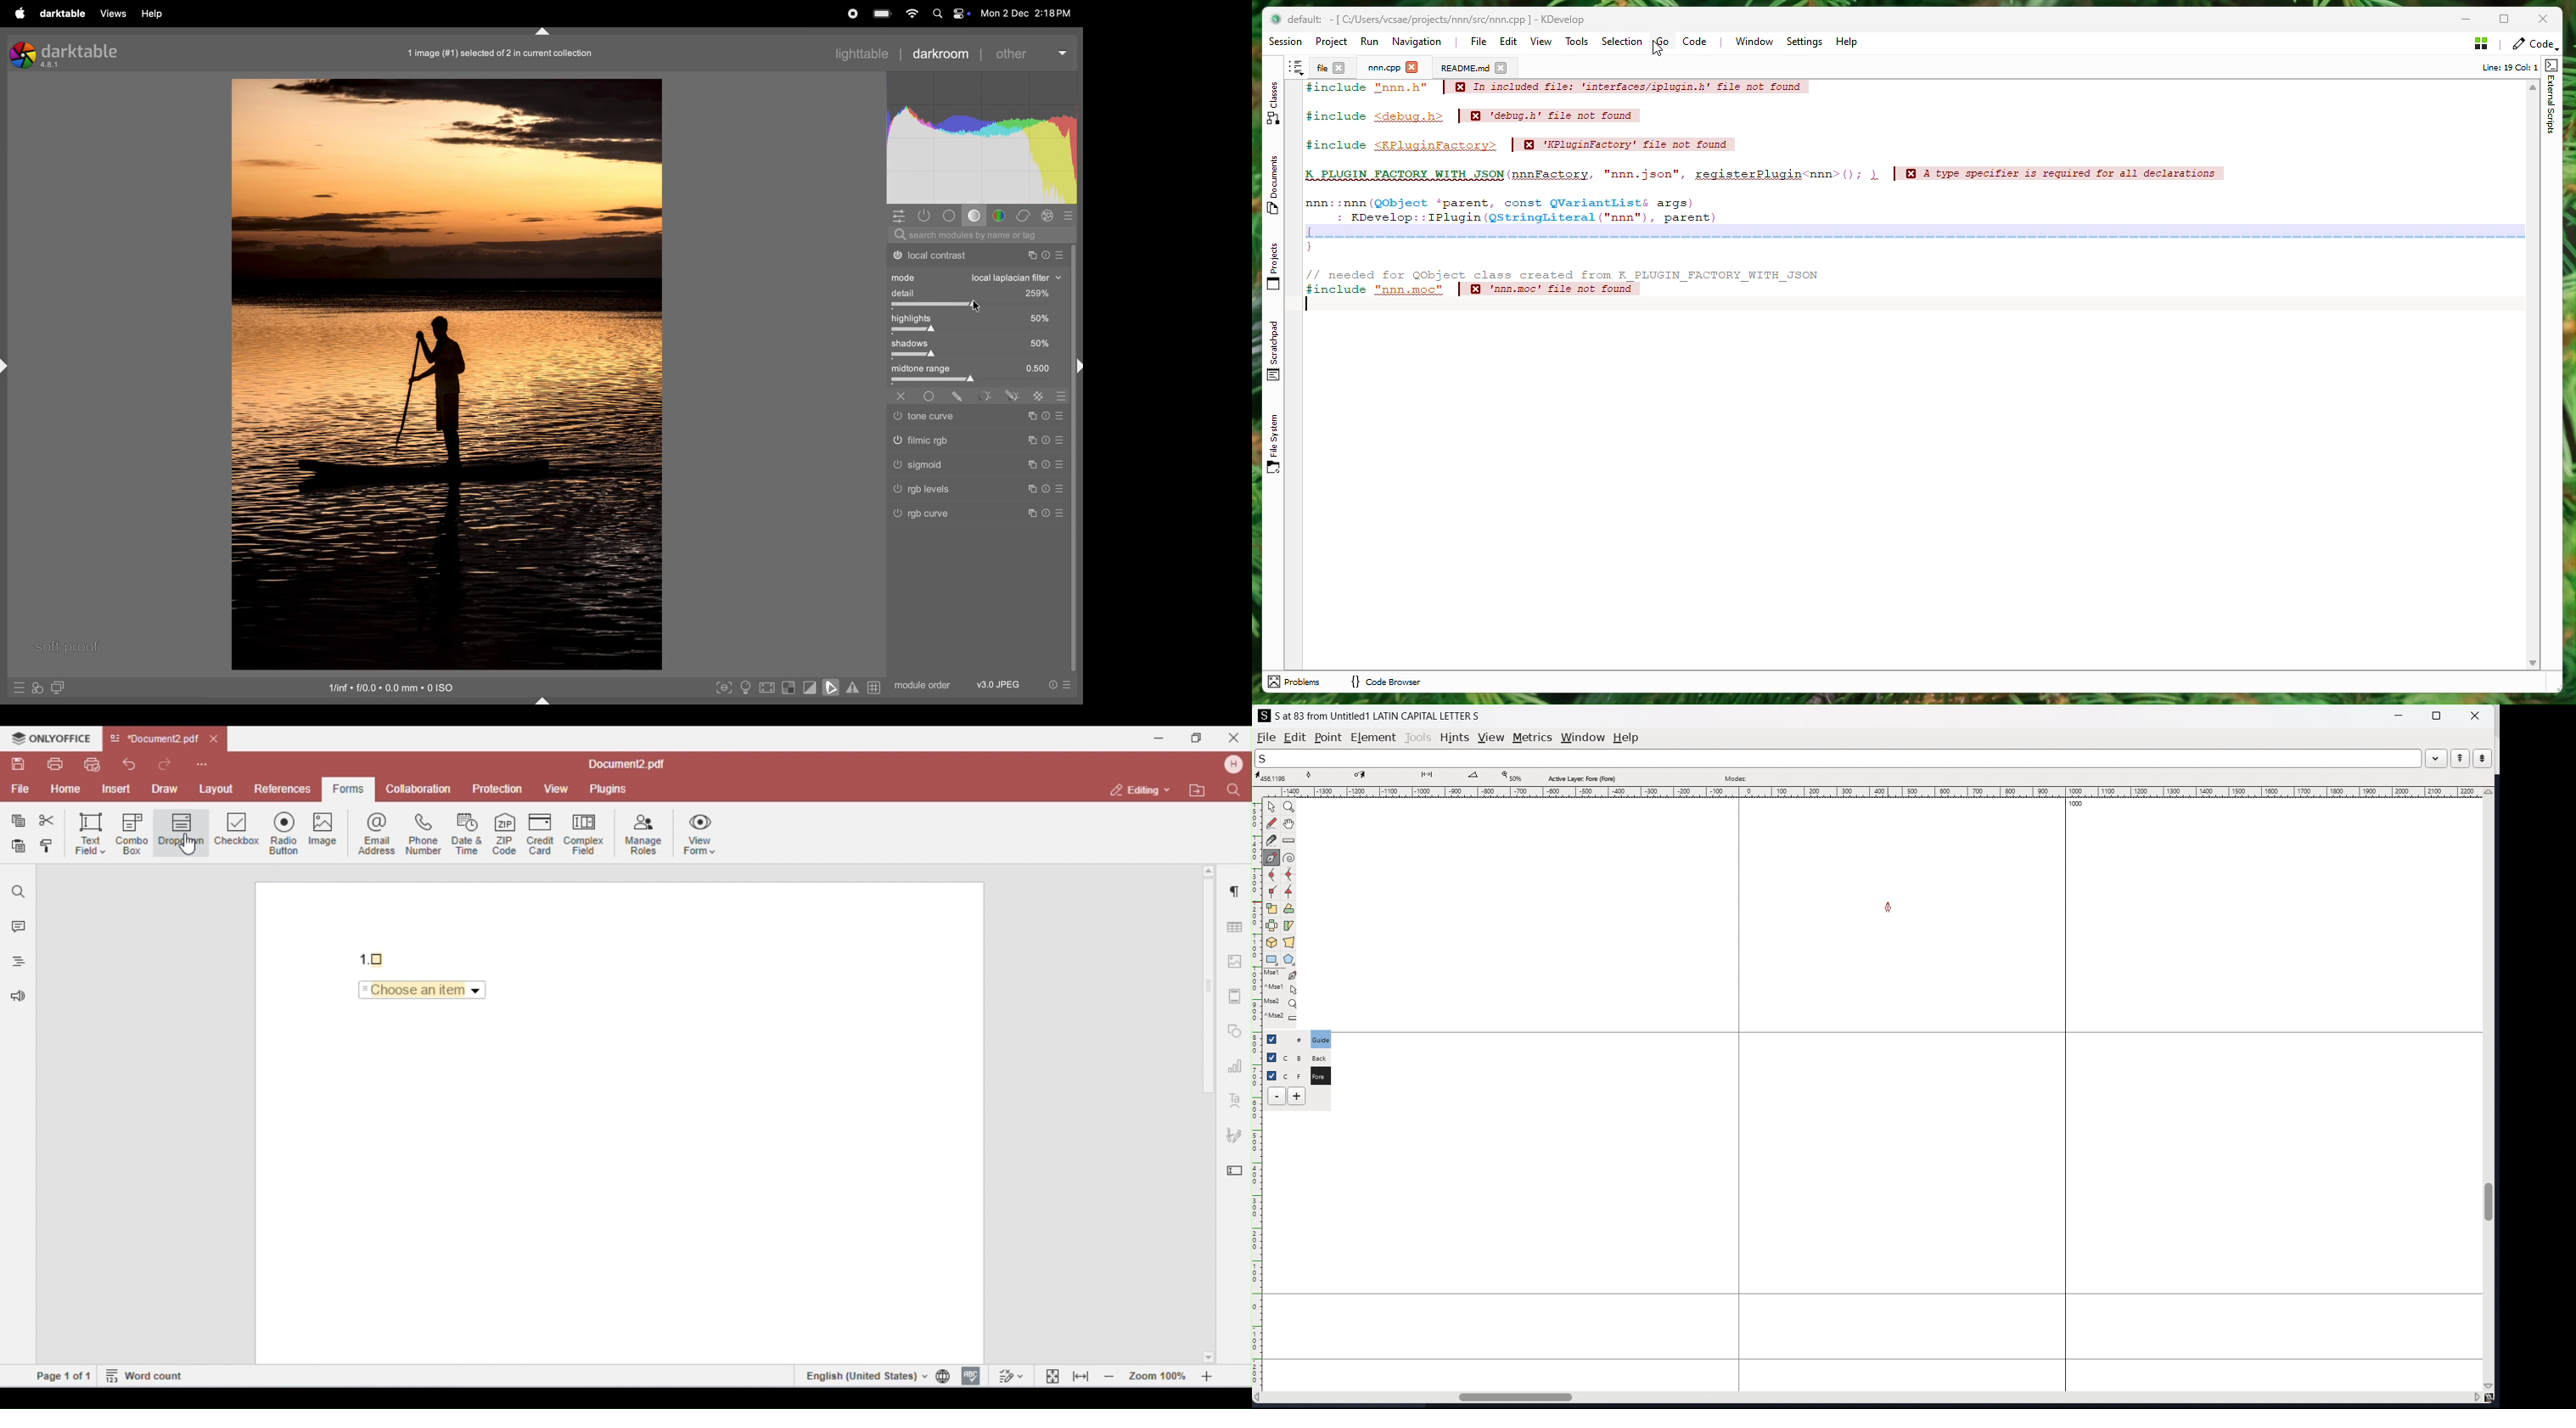 This screenshot has width=2576, height=1428. What do you see at coordinates (1327, 738) in the screenshot?
I see `point` at bounding box center [1327, 738].